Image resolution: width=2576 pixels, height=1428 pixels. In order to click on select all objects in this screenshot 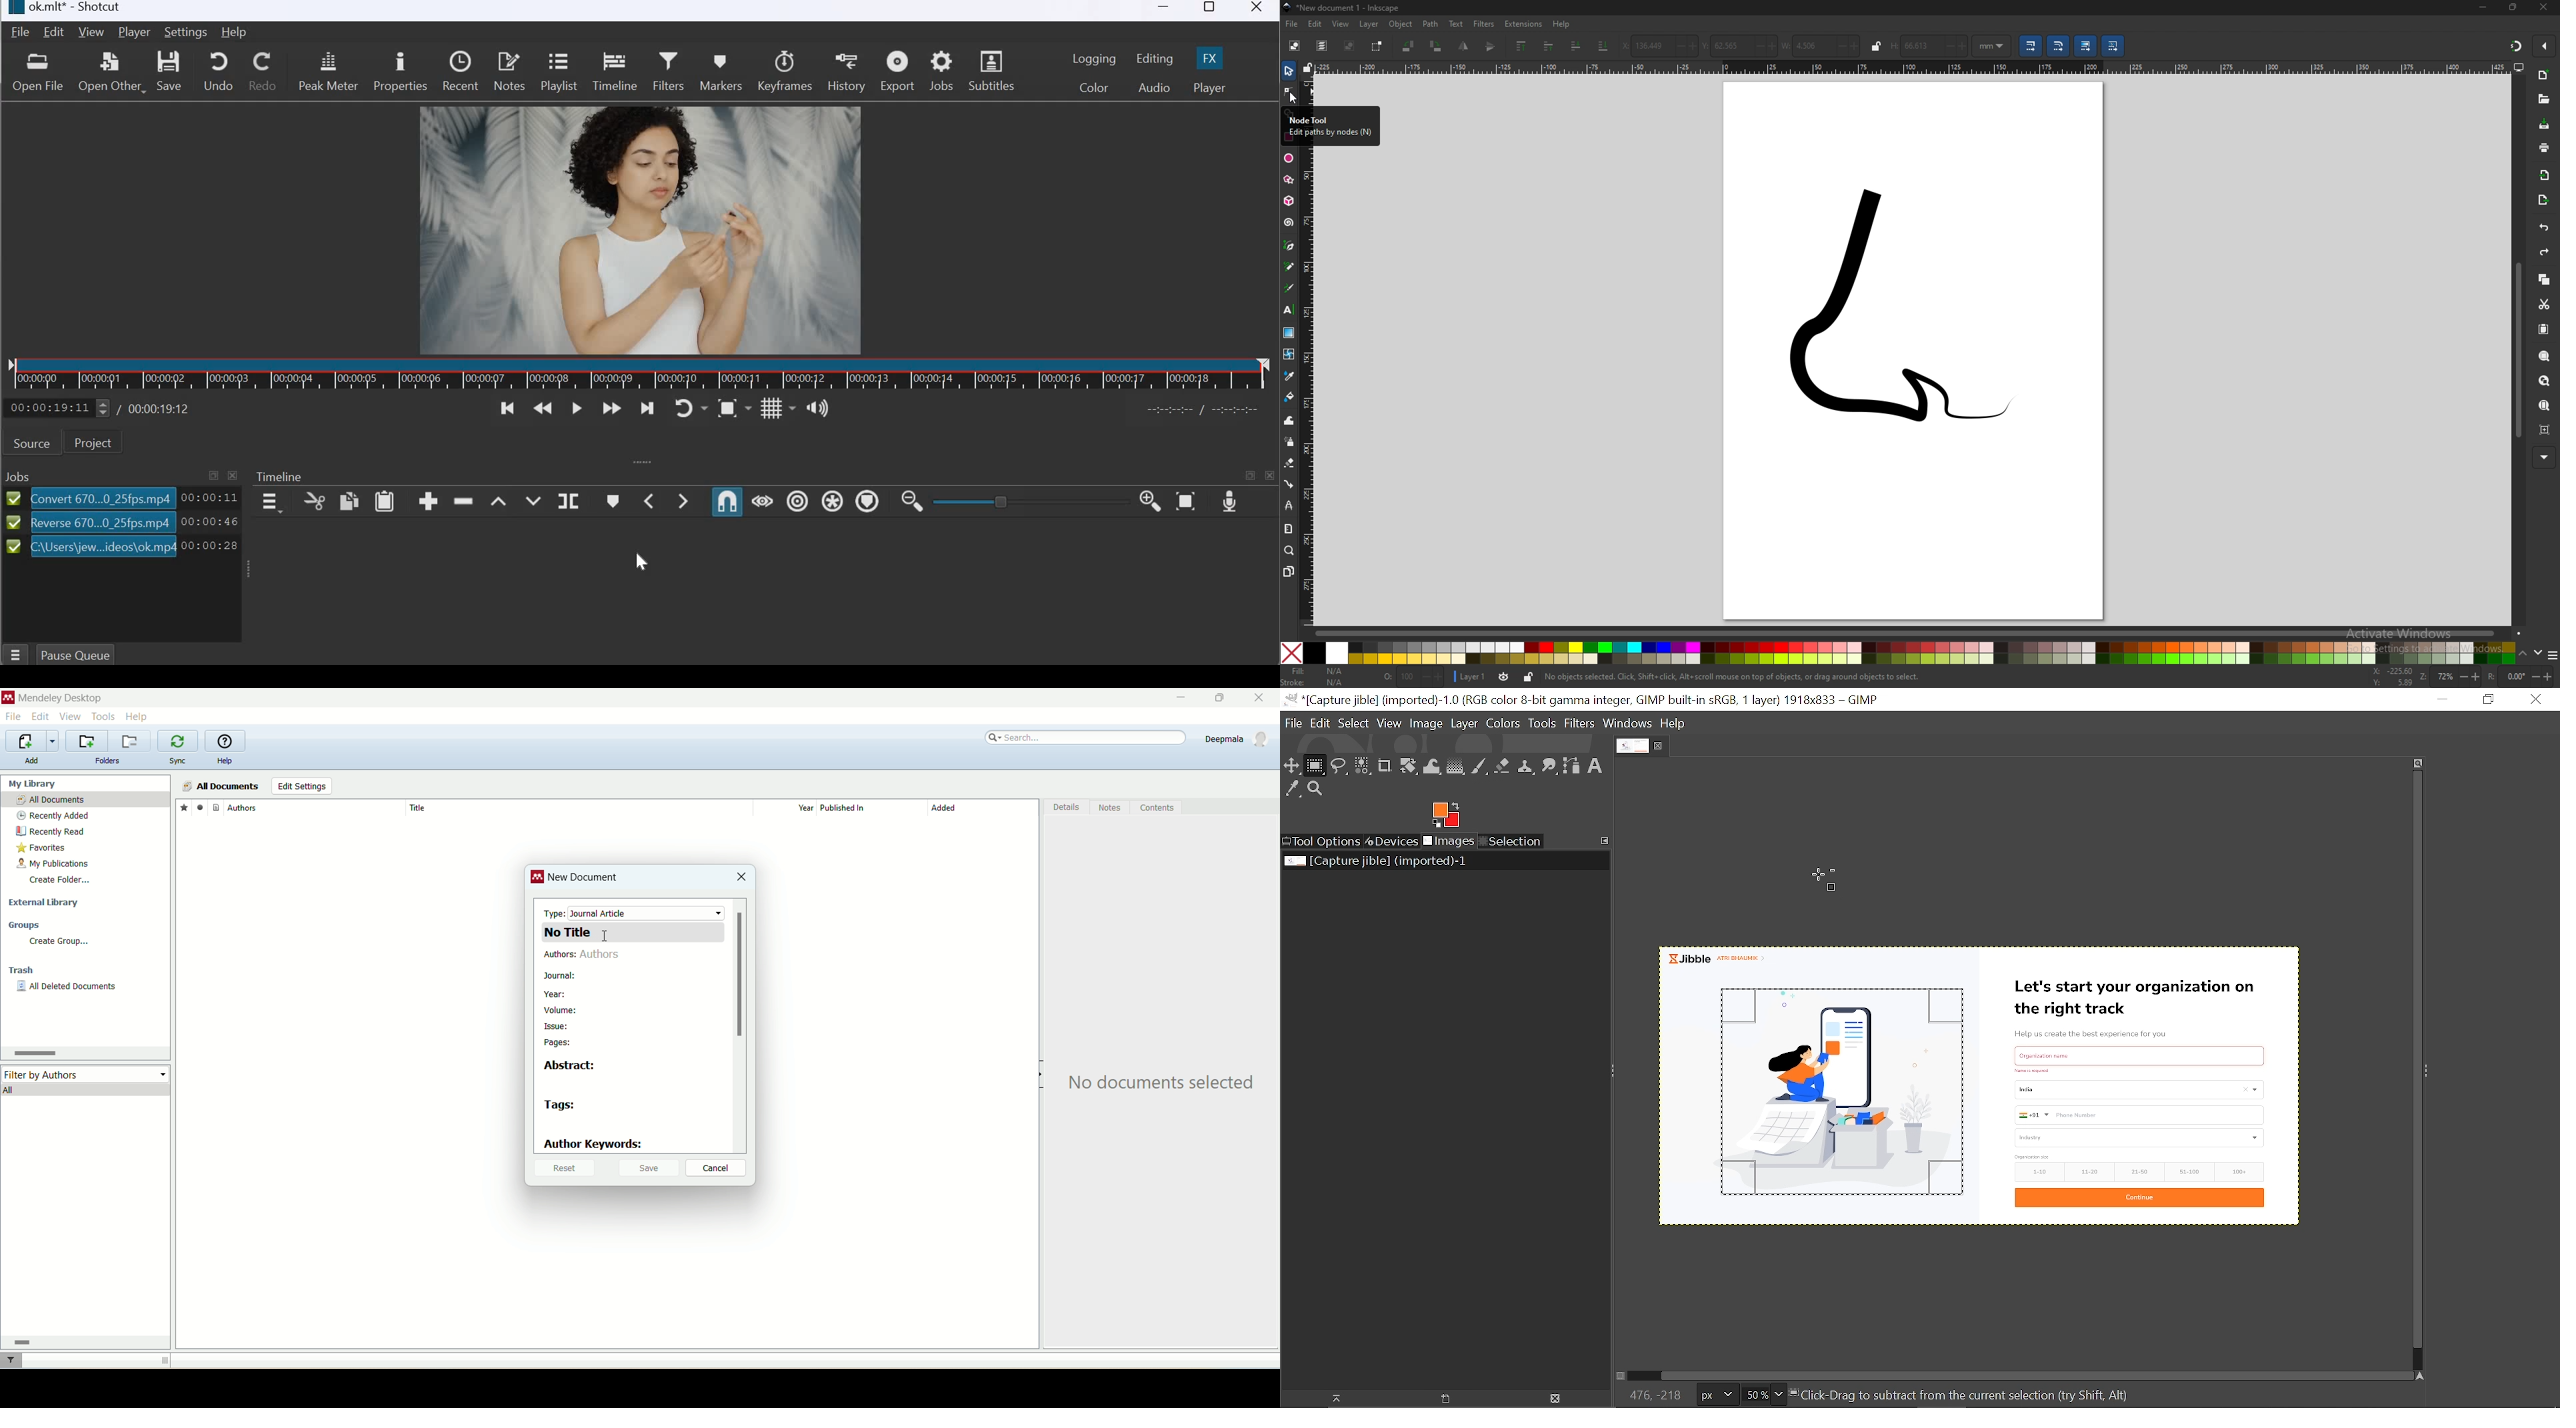, I will do `click(1294, 45)`.